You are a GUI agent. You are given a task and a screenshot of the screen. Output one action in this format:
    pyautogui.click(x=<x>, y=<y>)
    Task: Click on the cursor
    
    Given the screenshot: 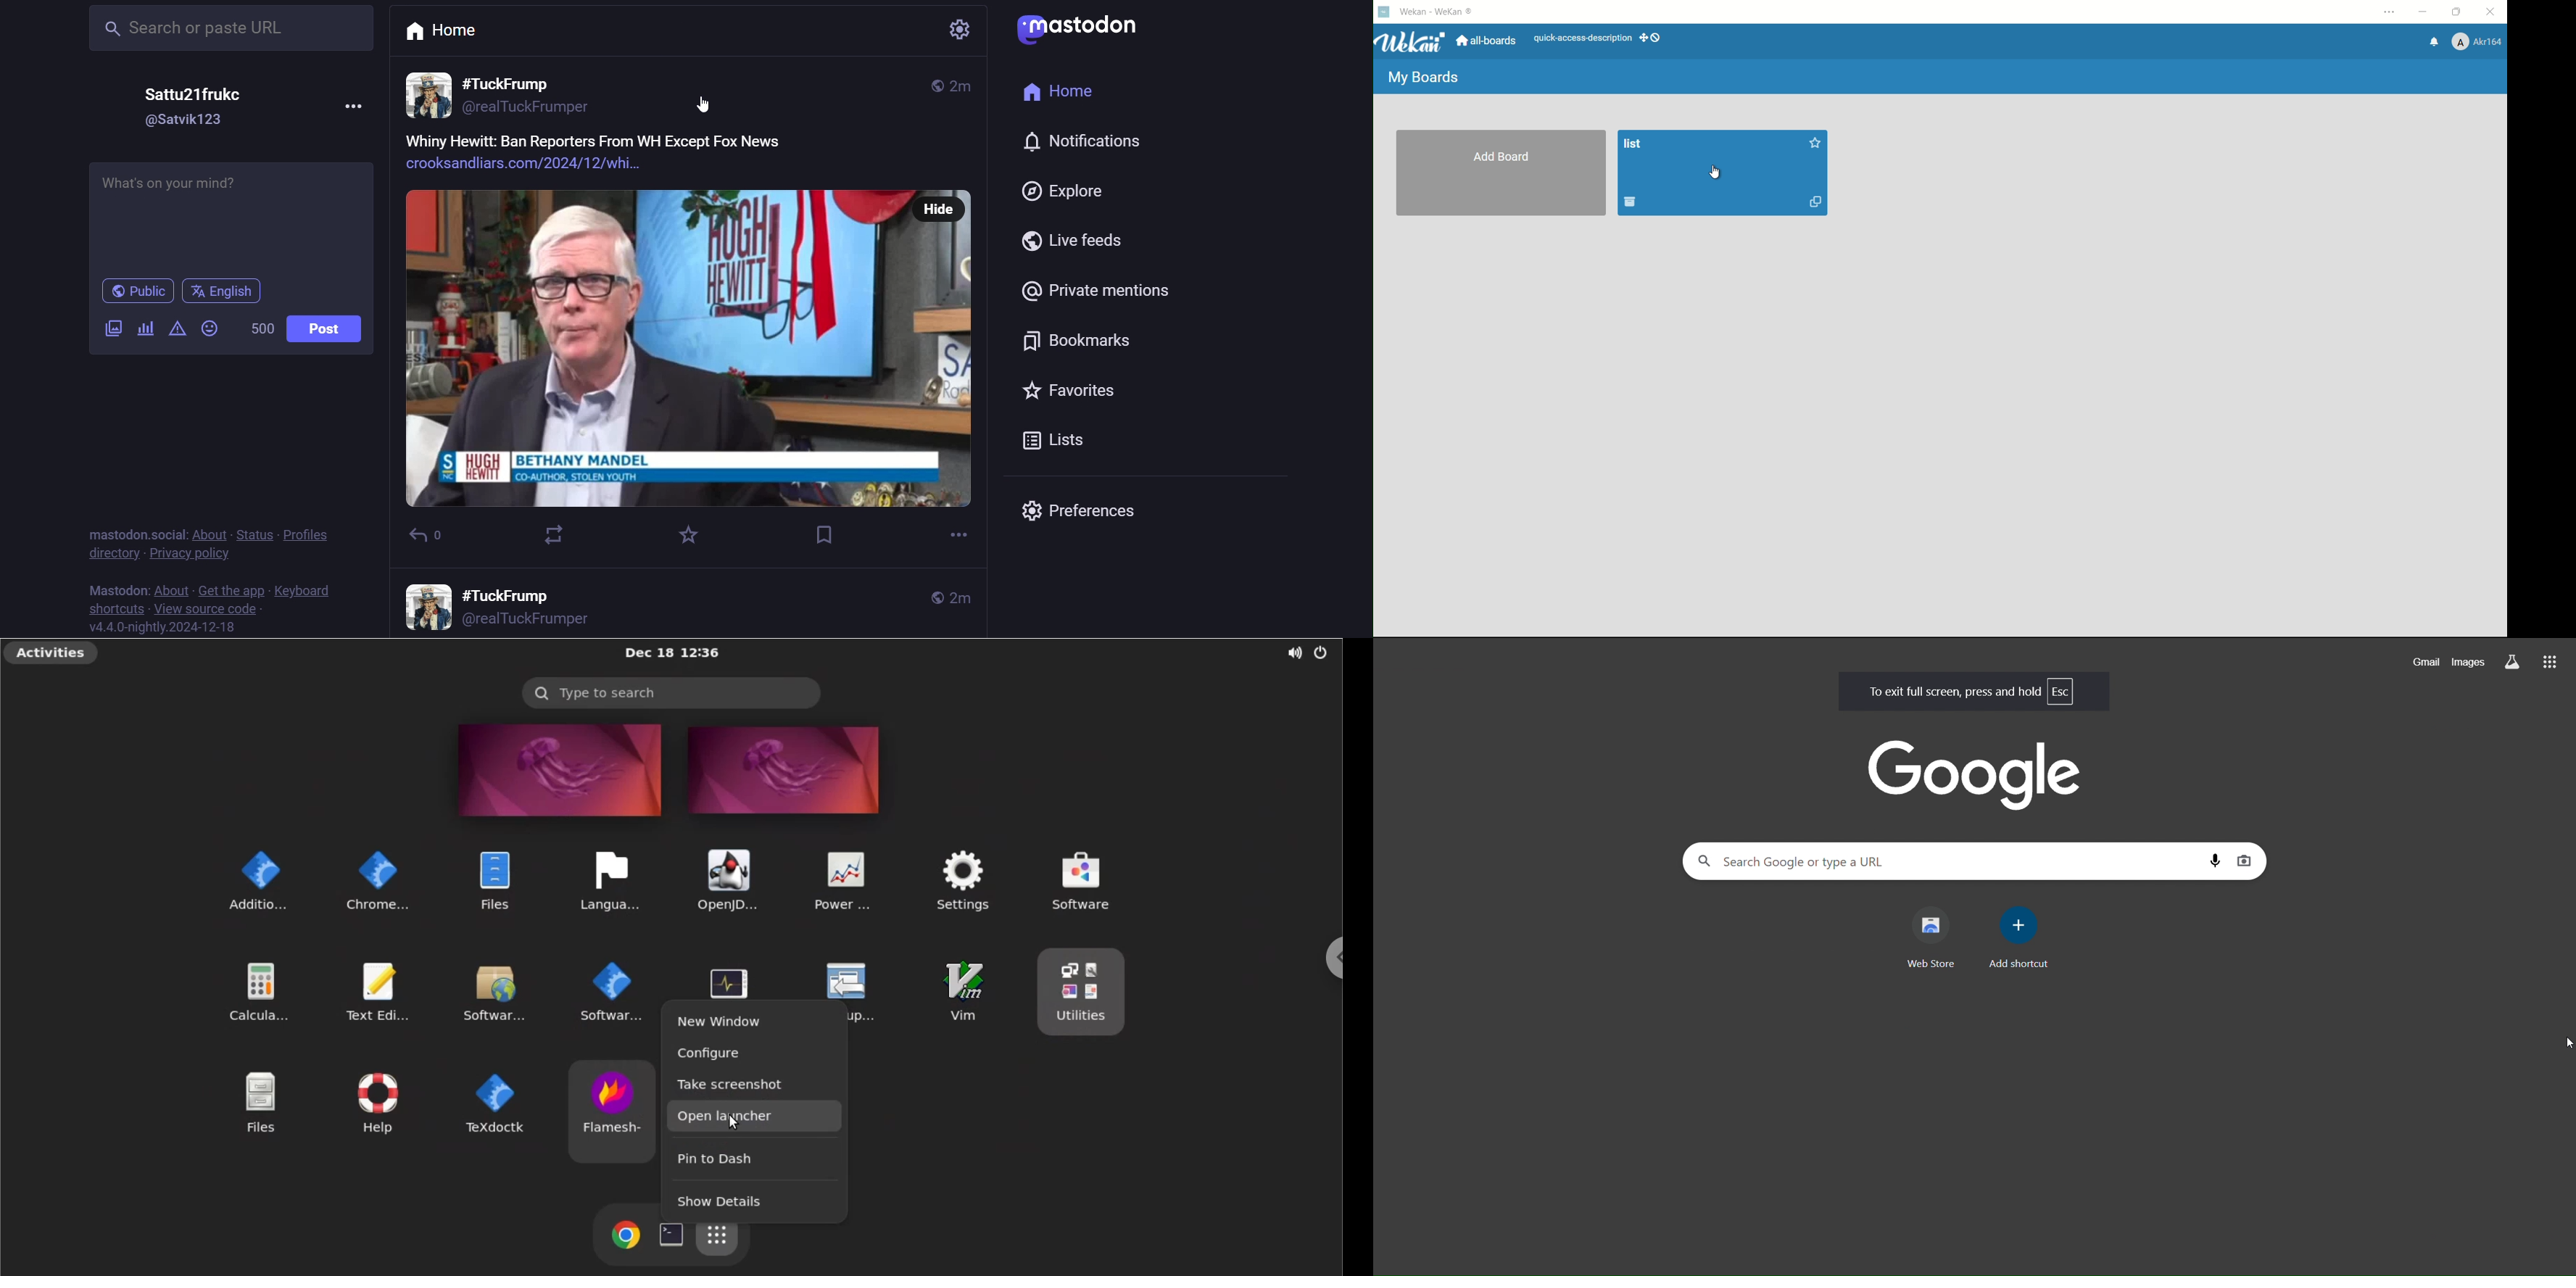 What is the action you would take?
    pyautogui.click(x=1715, y=173)
    